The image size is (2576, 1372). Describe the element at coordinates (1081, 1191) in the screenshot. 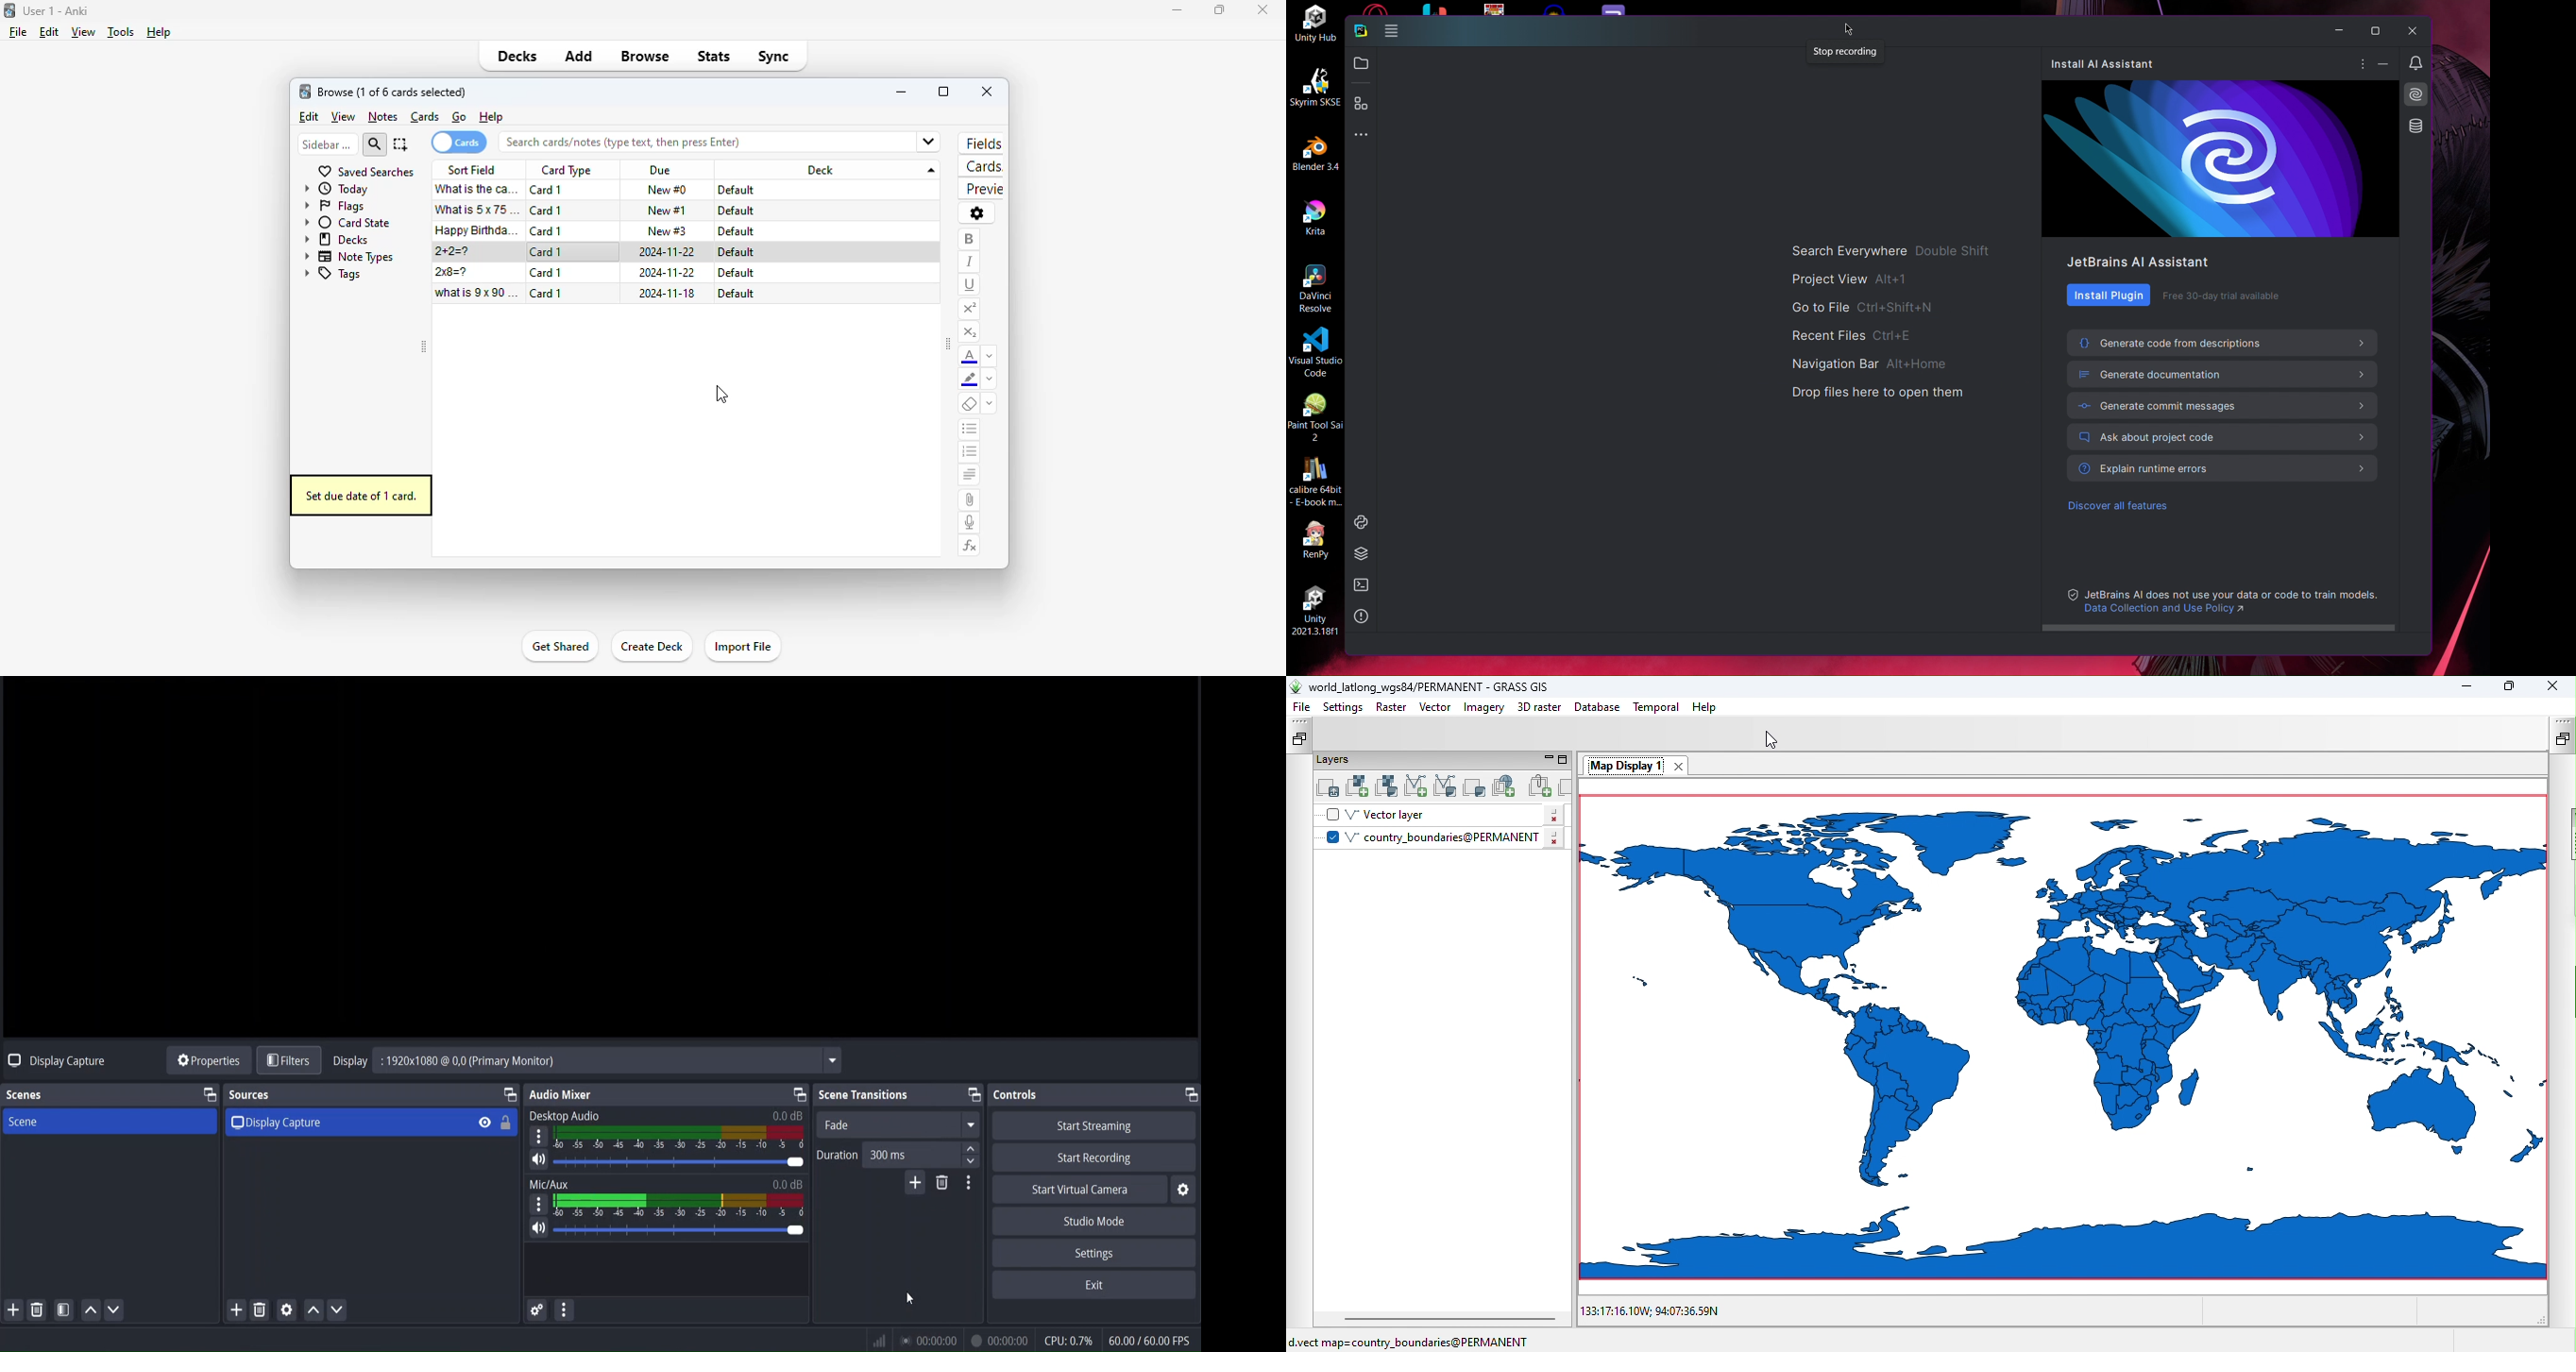

I see `start virtual camera` at that location.